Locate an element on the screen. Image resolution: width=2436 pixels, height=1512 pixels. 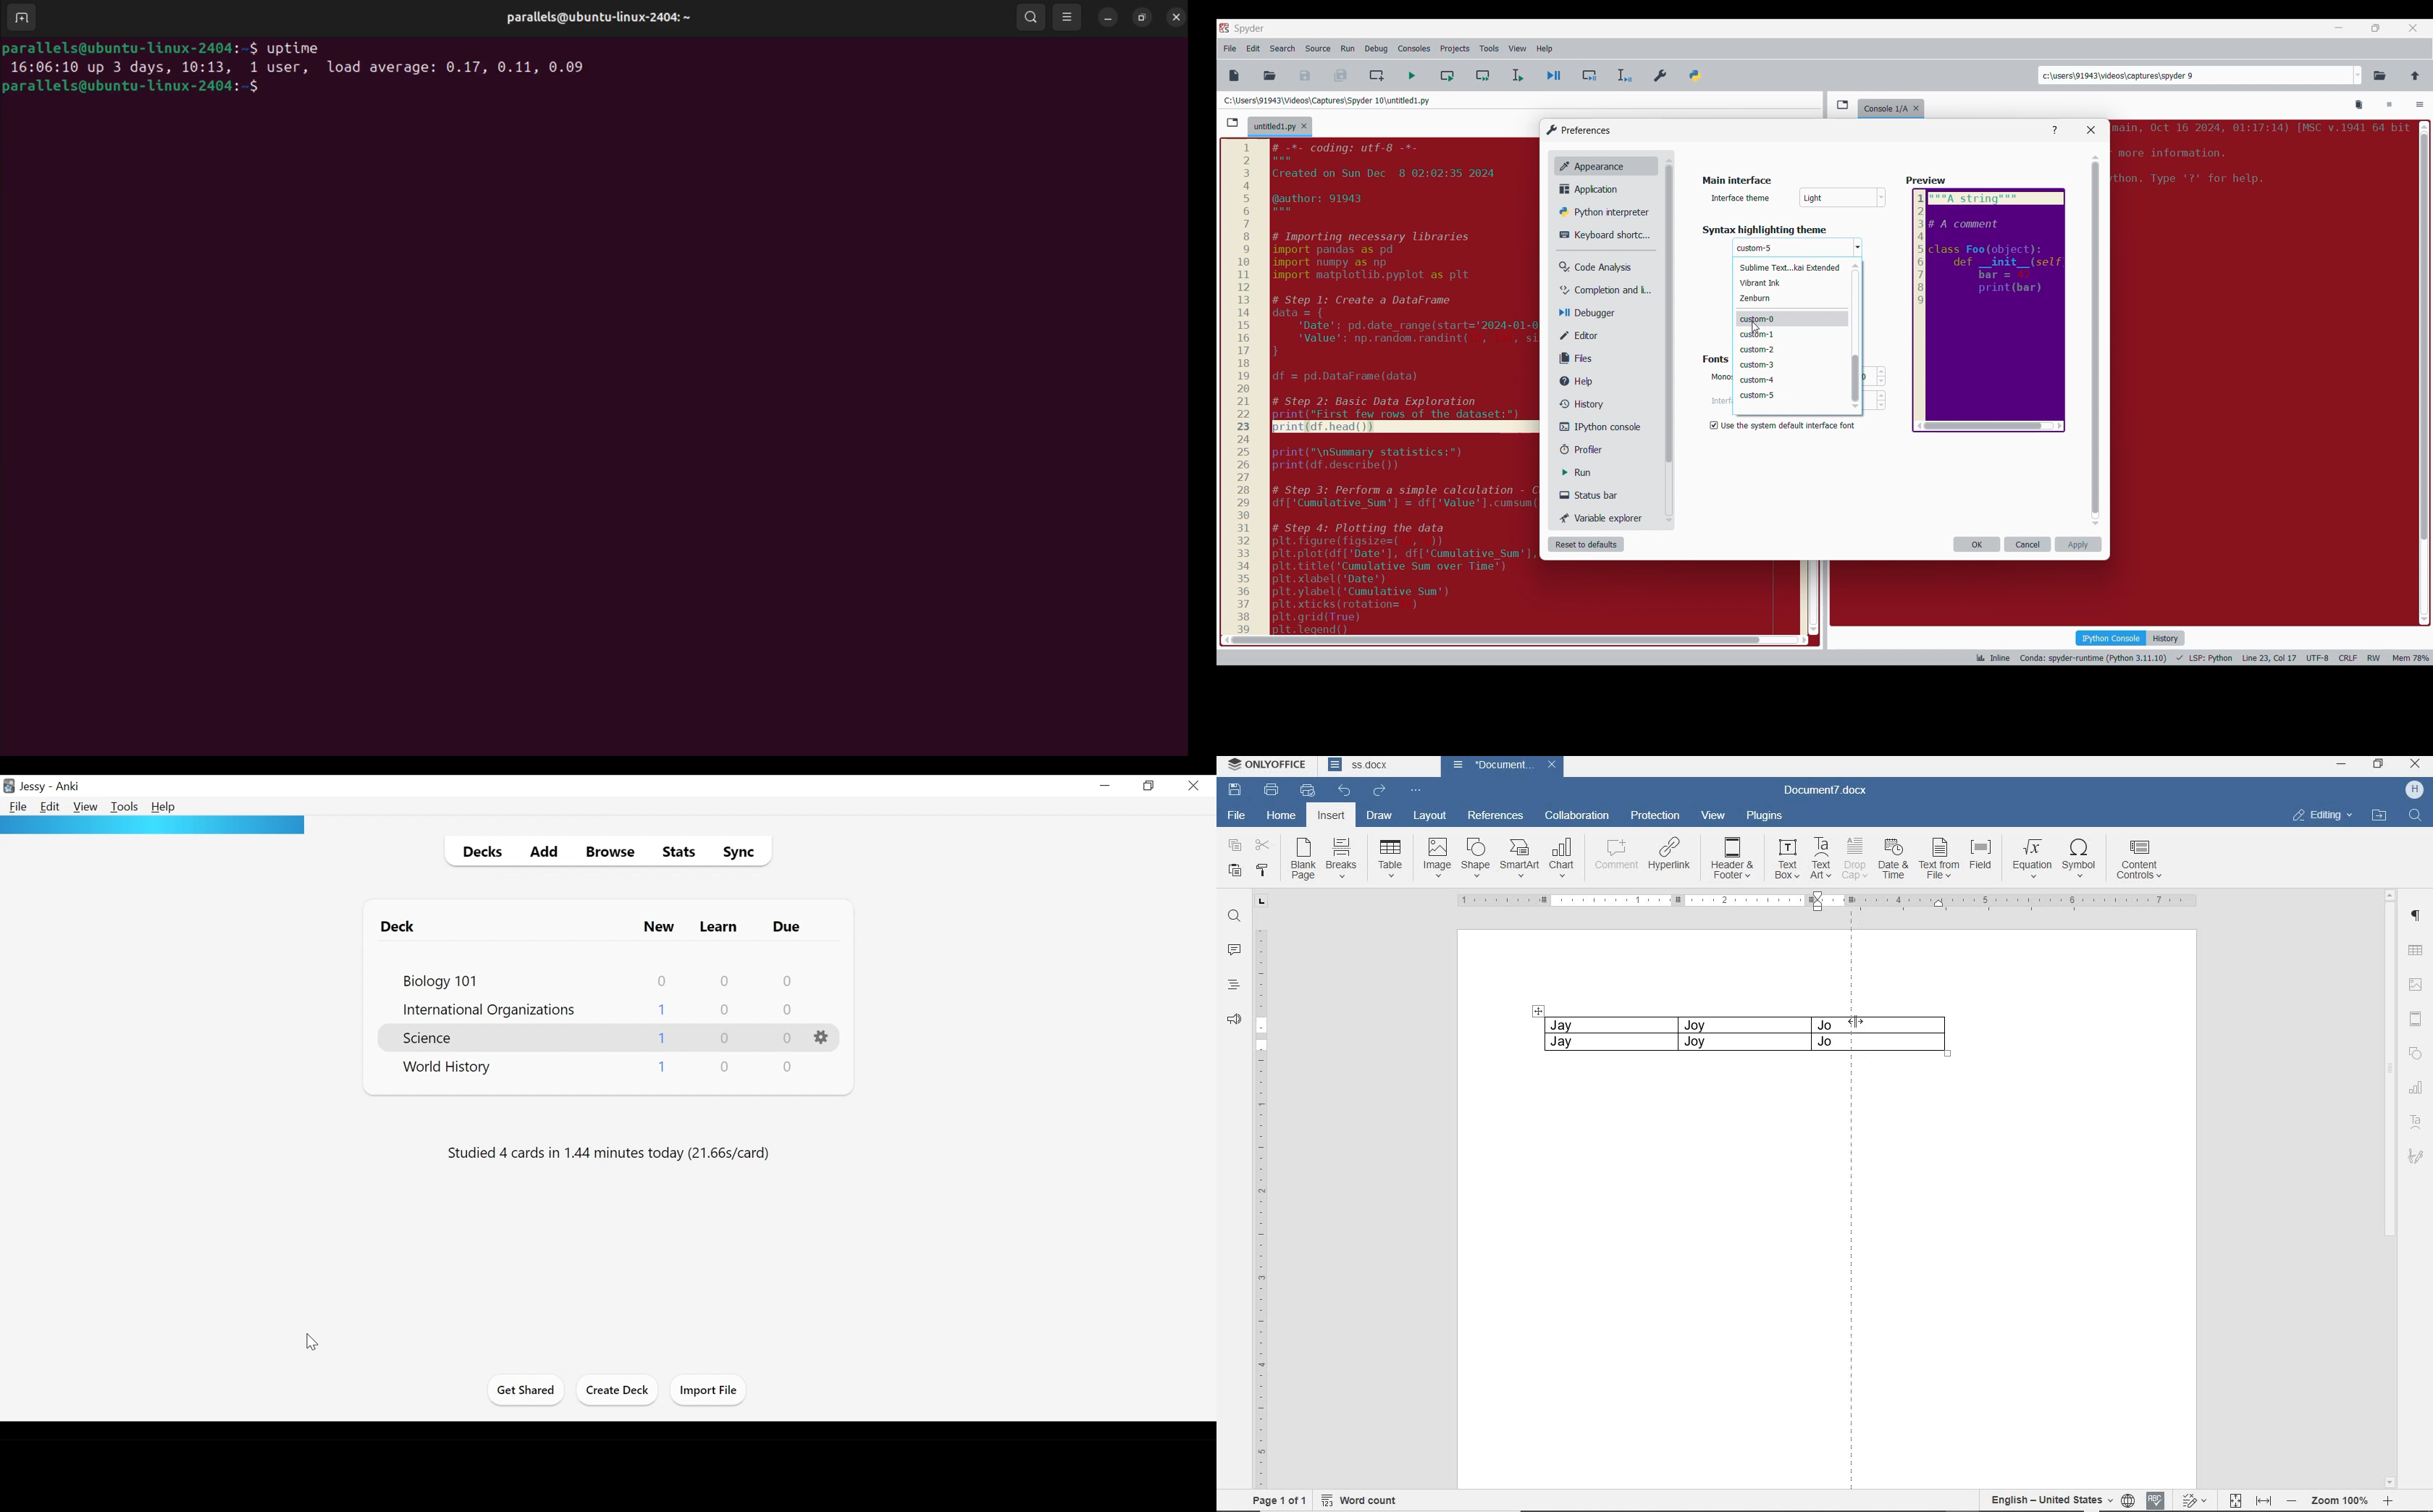
Open is located at coordinates (1270, 75).